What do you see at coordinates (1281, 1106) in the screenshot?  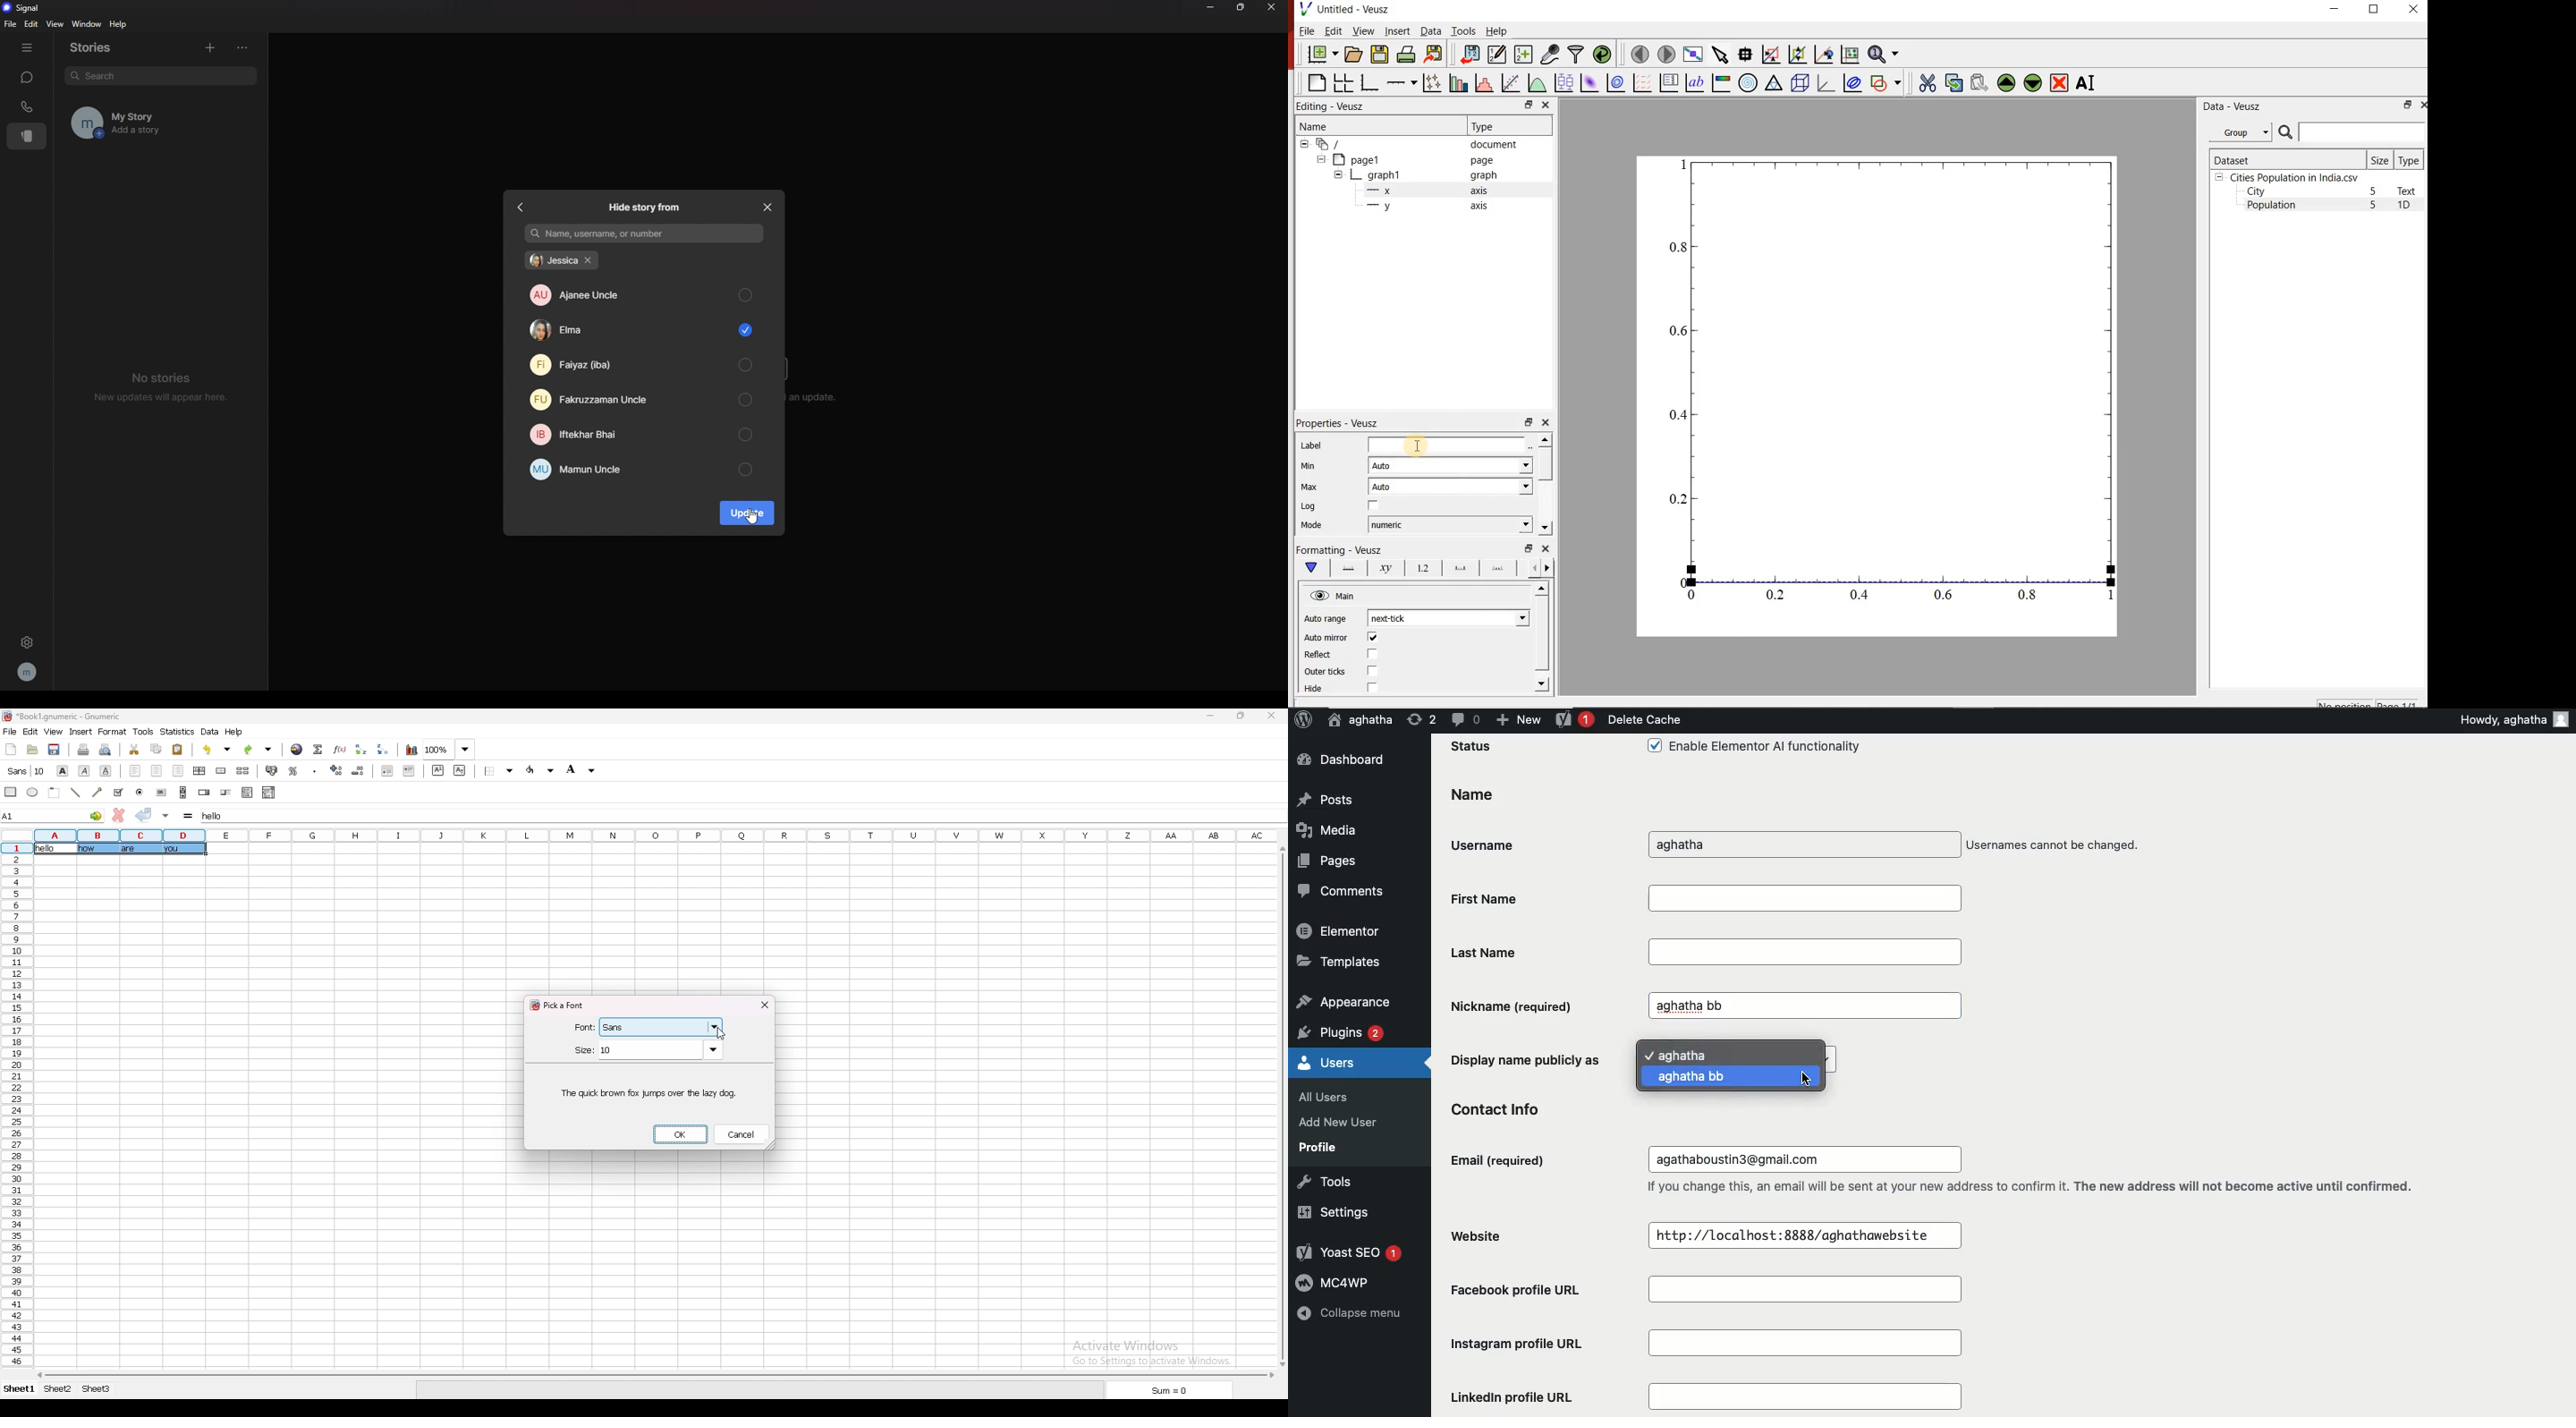 I see `scroll bar` at bounding box center [1281, 1106].